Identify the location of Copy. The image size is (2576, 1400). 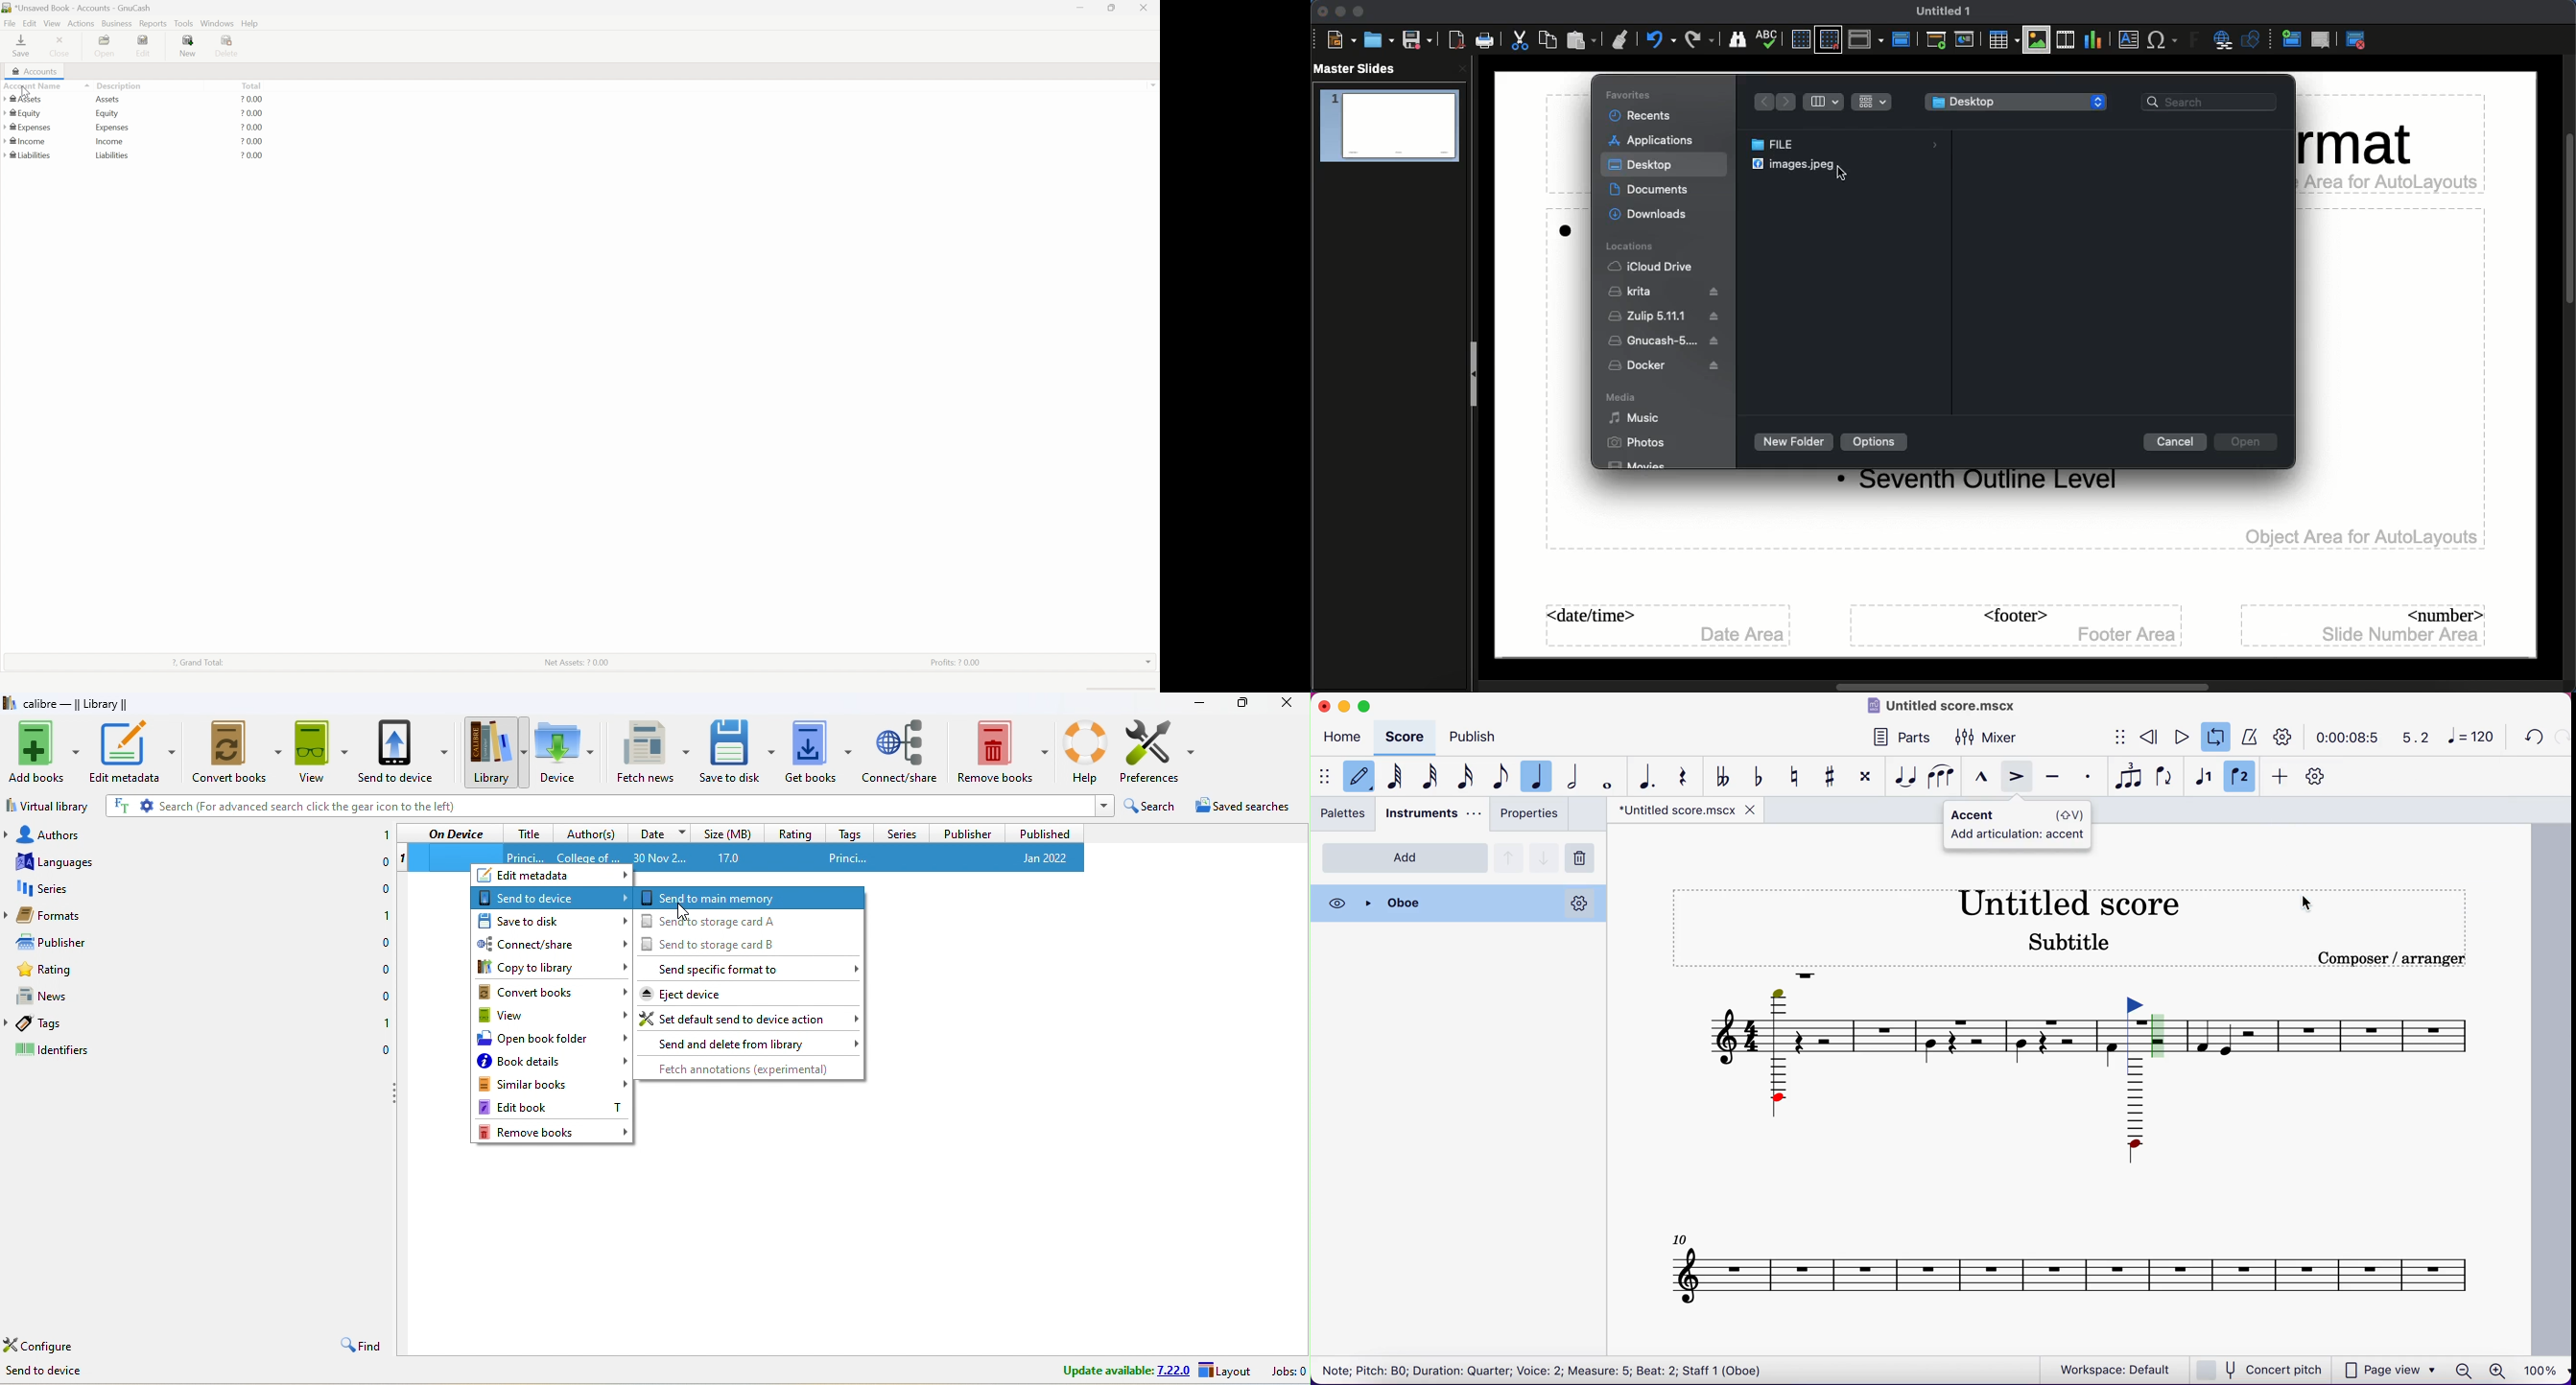
(1547, 40).